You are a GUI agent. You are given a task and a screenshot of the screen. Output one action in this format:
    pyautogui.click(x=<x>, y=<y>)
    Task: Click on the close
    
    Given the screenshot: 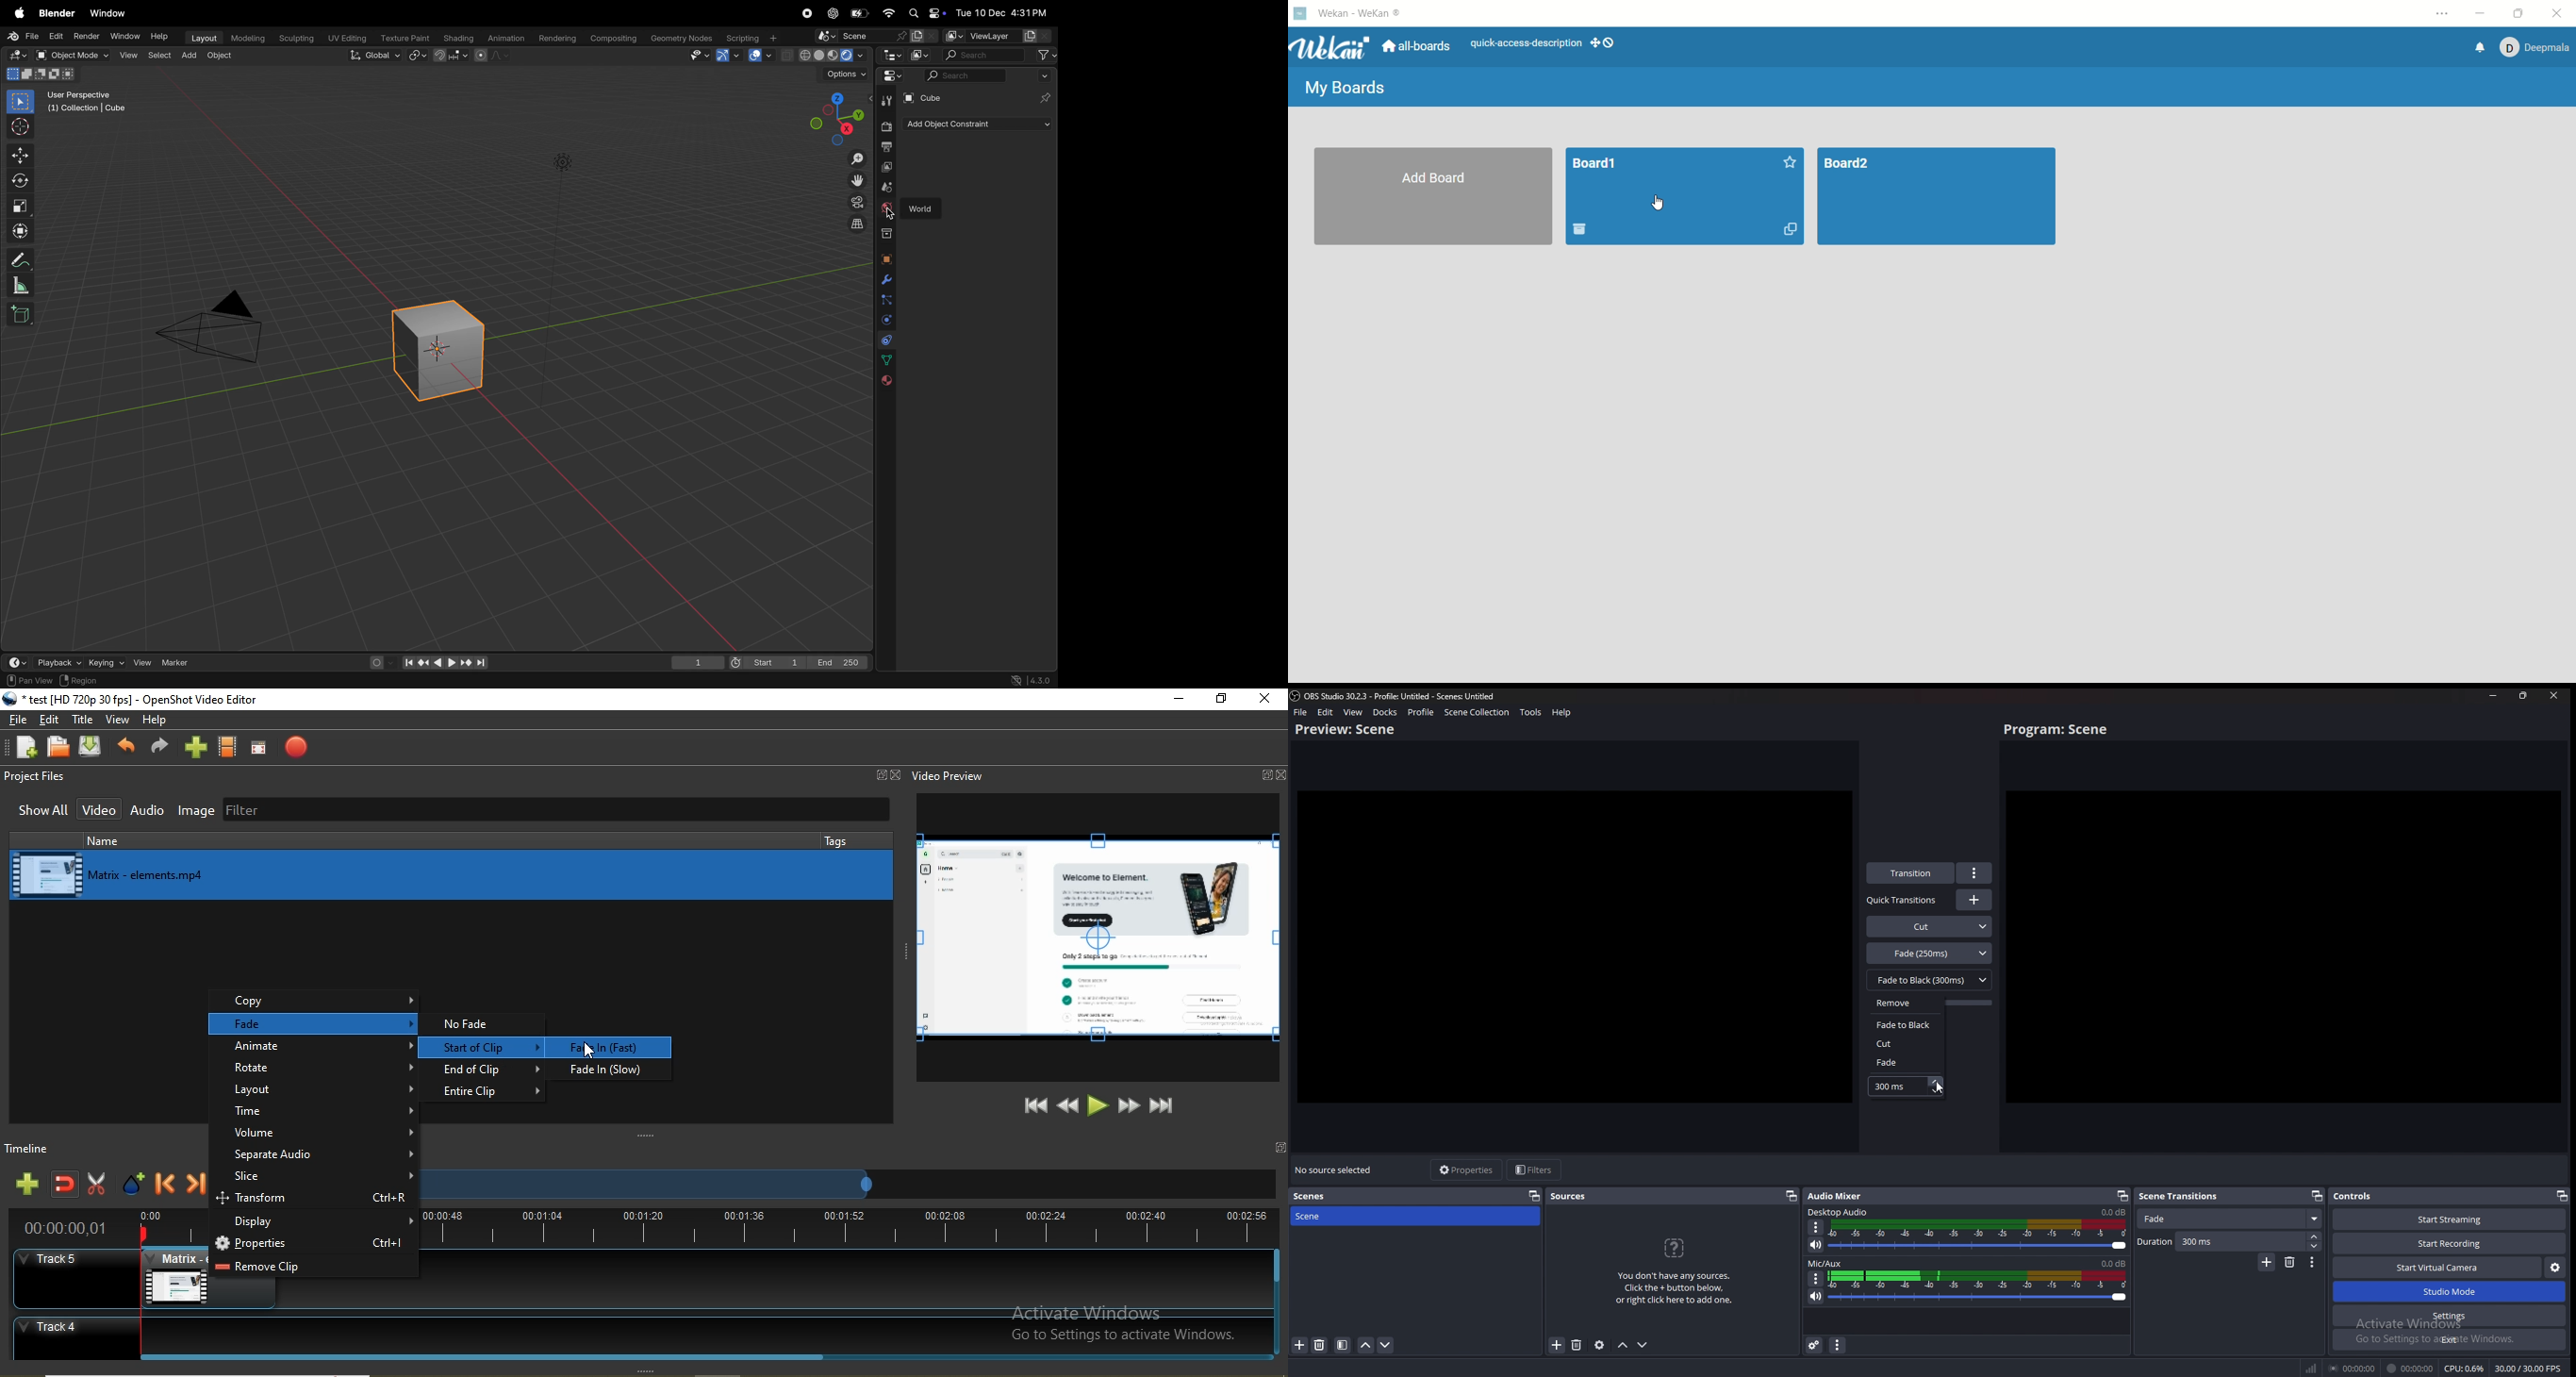 What is the action you would take?
    pyautogui.click(x=2560, y=13)
    